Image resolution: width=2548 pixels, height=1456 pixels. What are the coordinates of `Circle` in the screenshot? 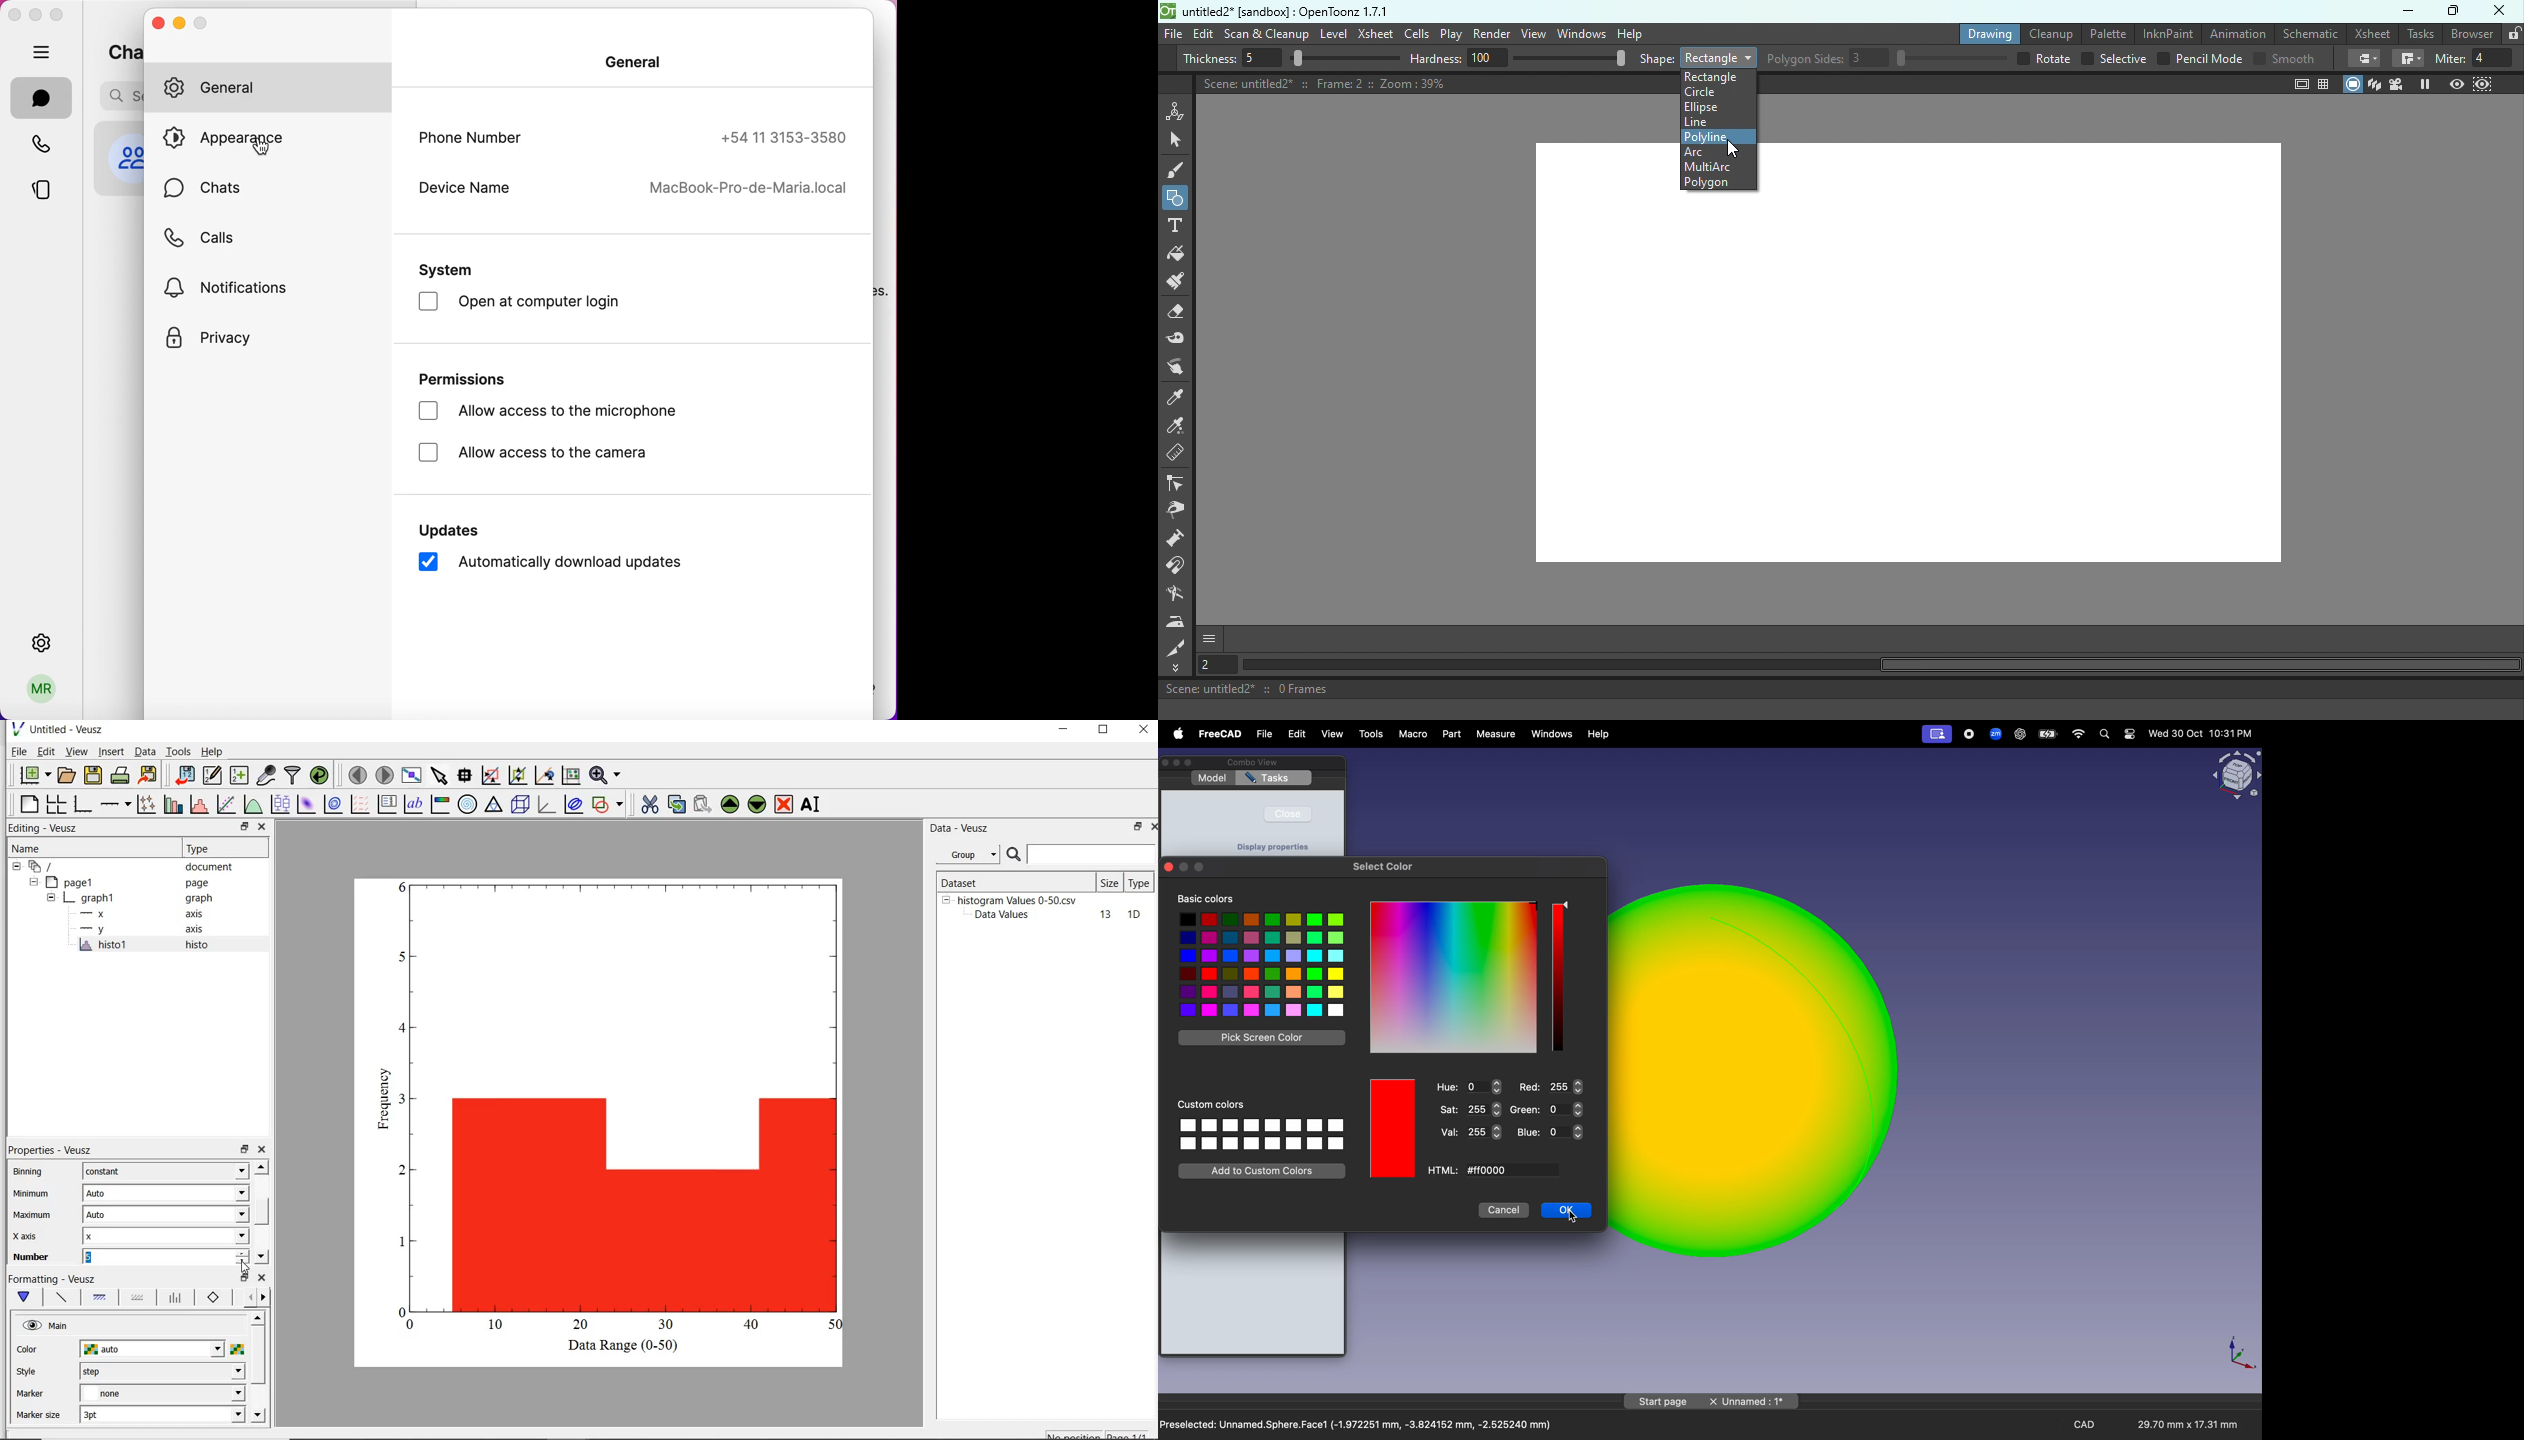 It's located at (1704, 92).